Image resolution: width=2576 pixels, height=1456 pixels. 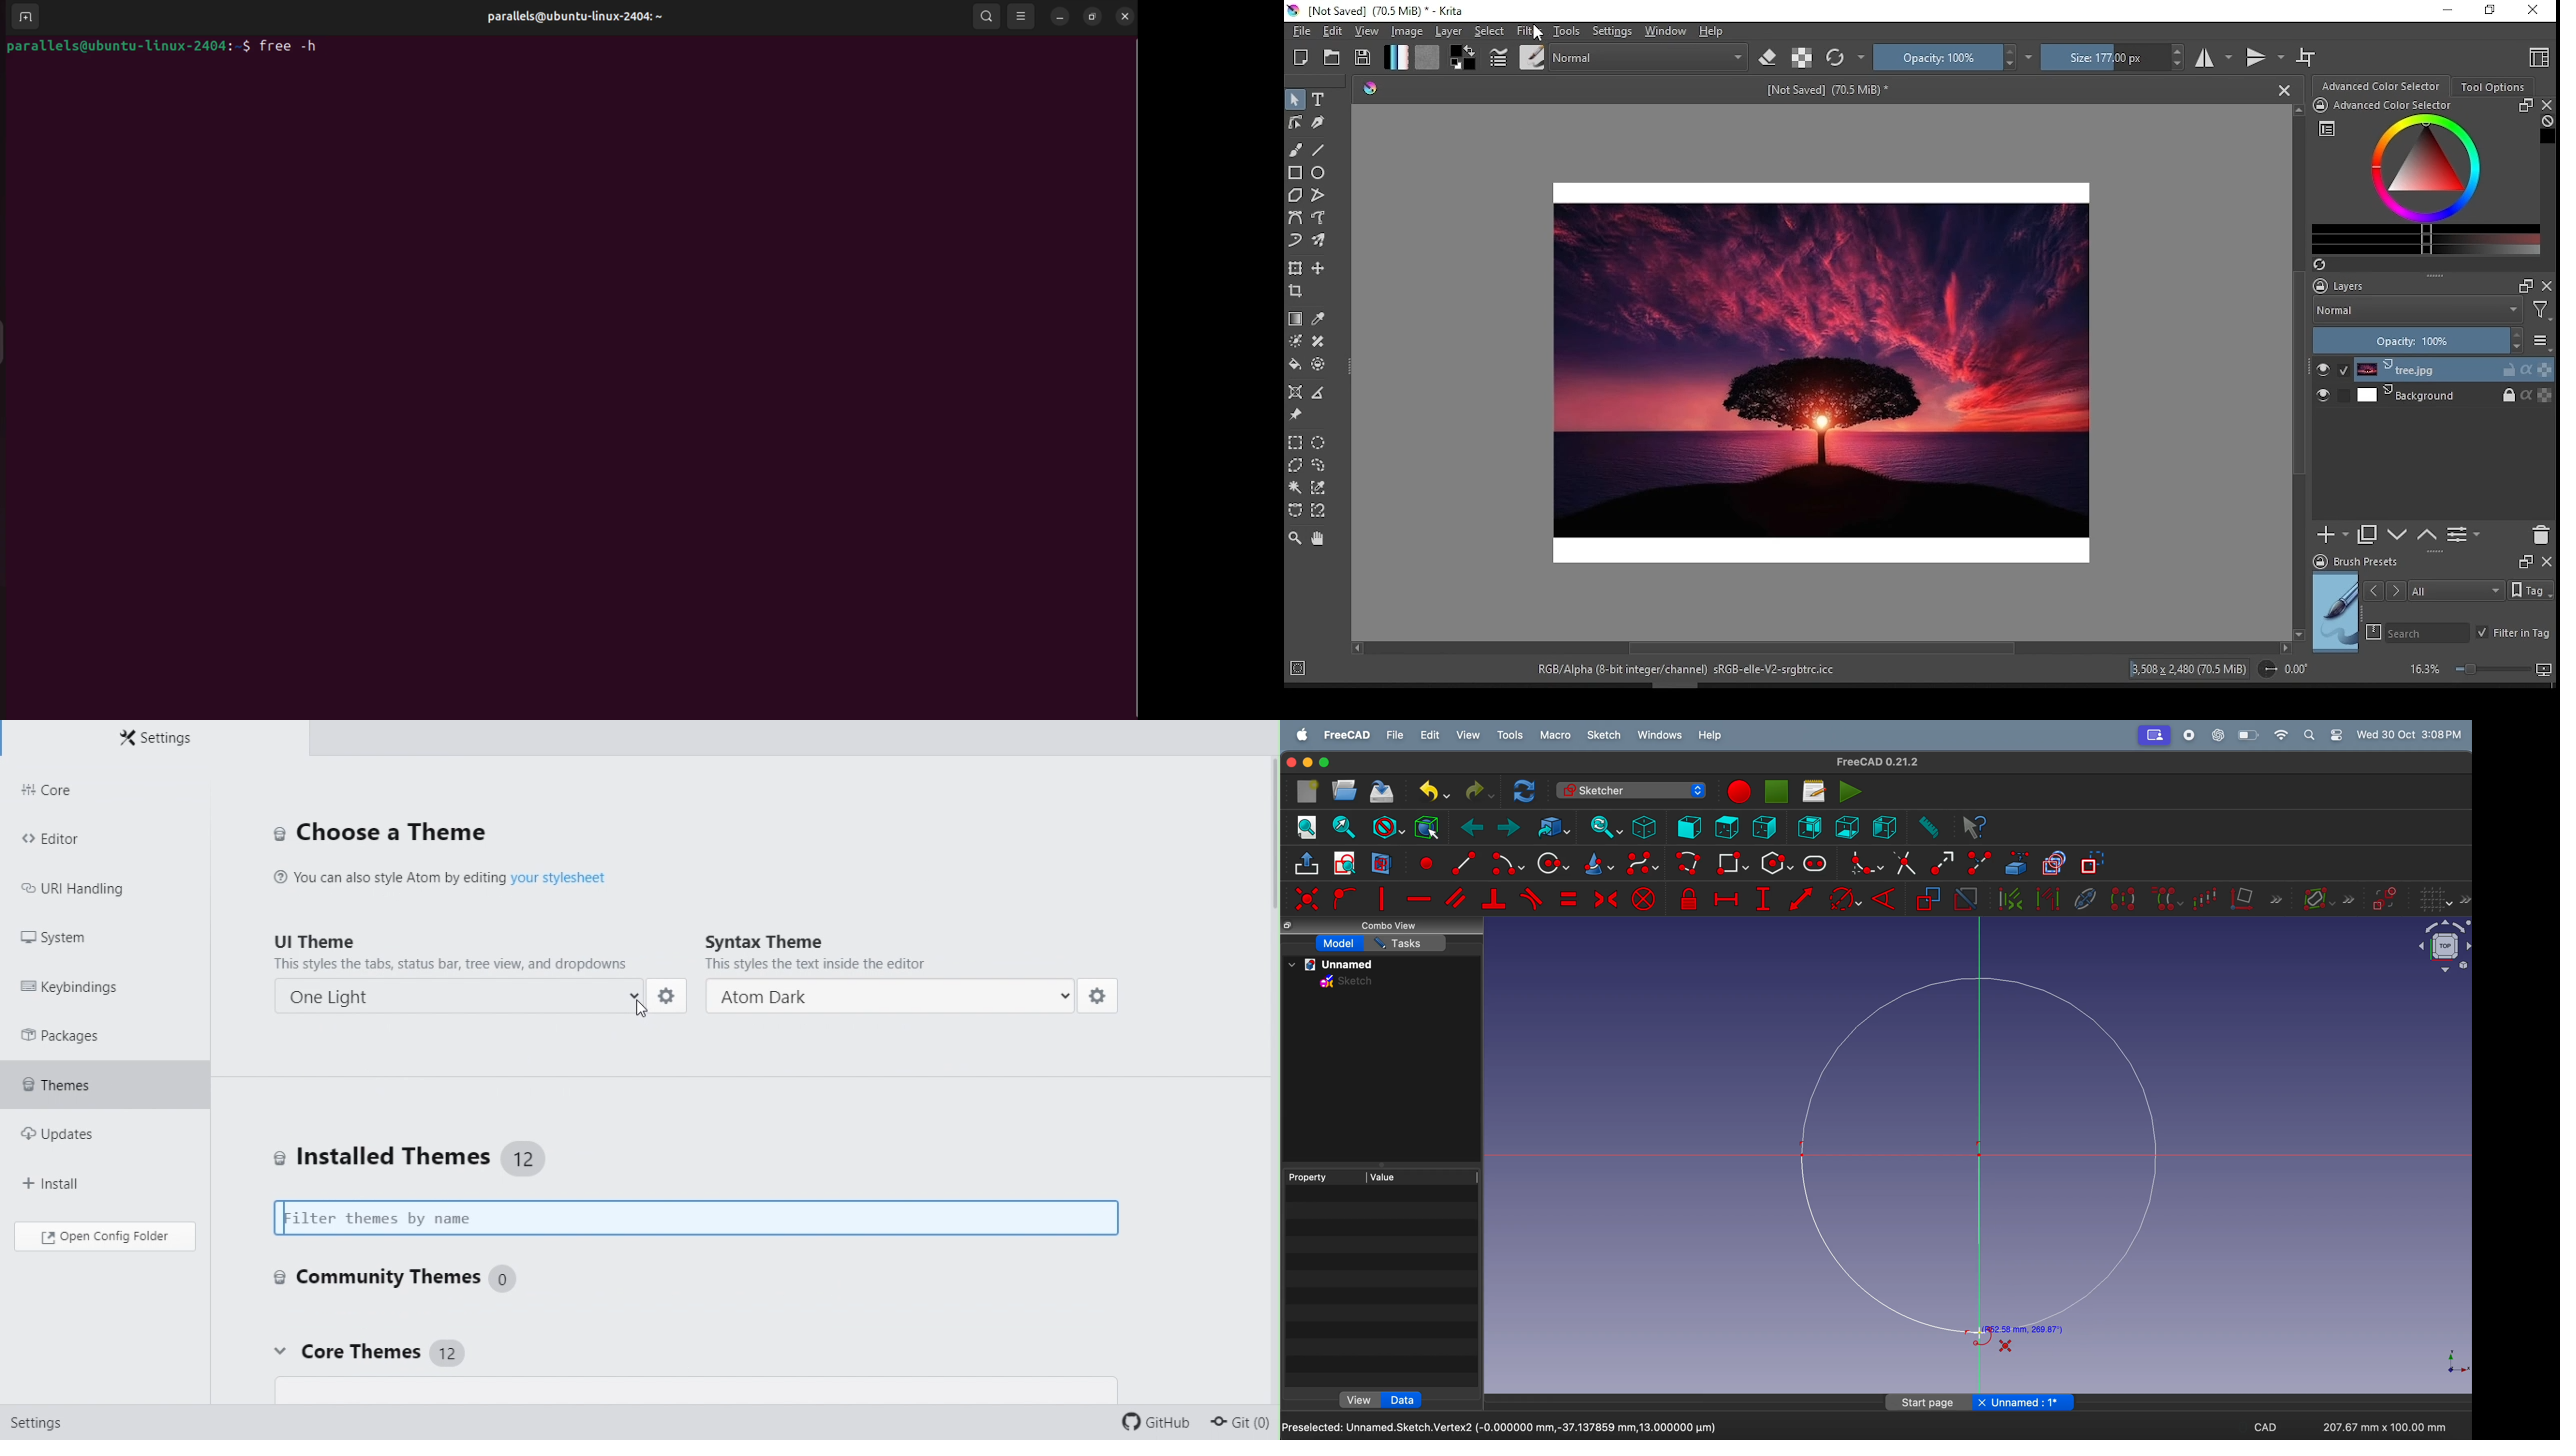 I want to click on choose brush preset, so click(x=1532, y=57).